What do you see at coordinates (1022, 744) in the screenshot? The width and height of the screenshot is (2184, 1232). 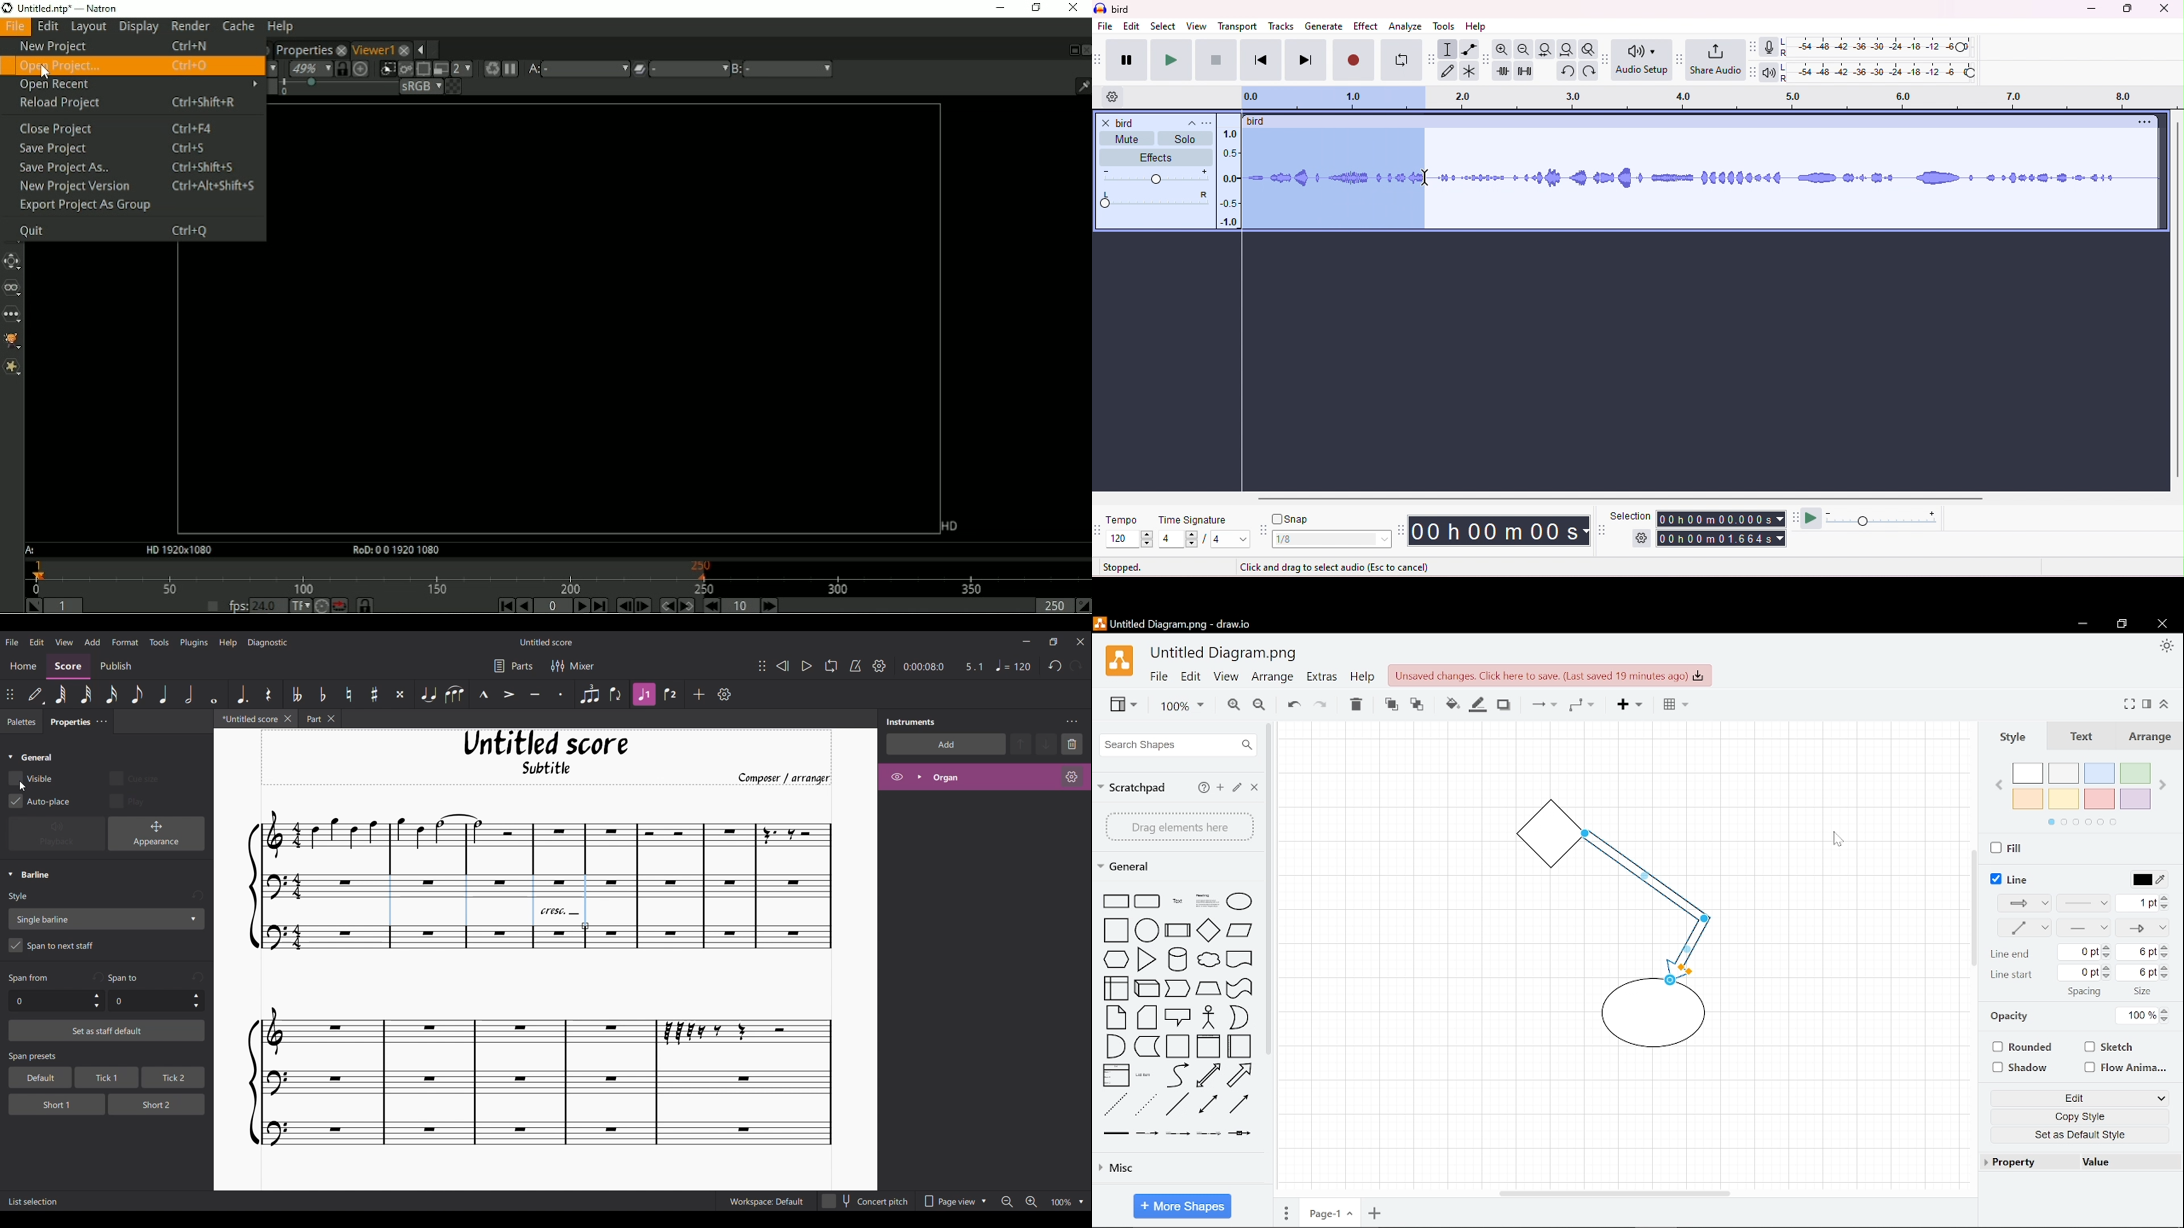 I see `Move selection up` at bounding box center [1022, 744].